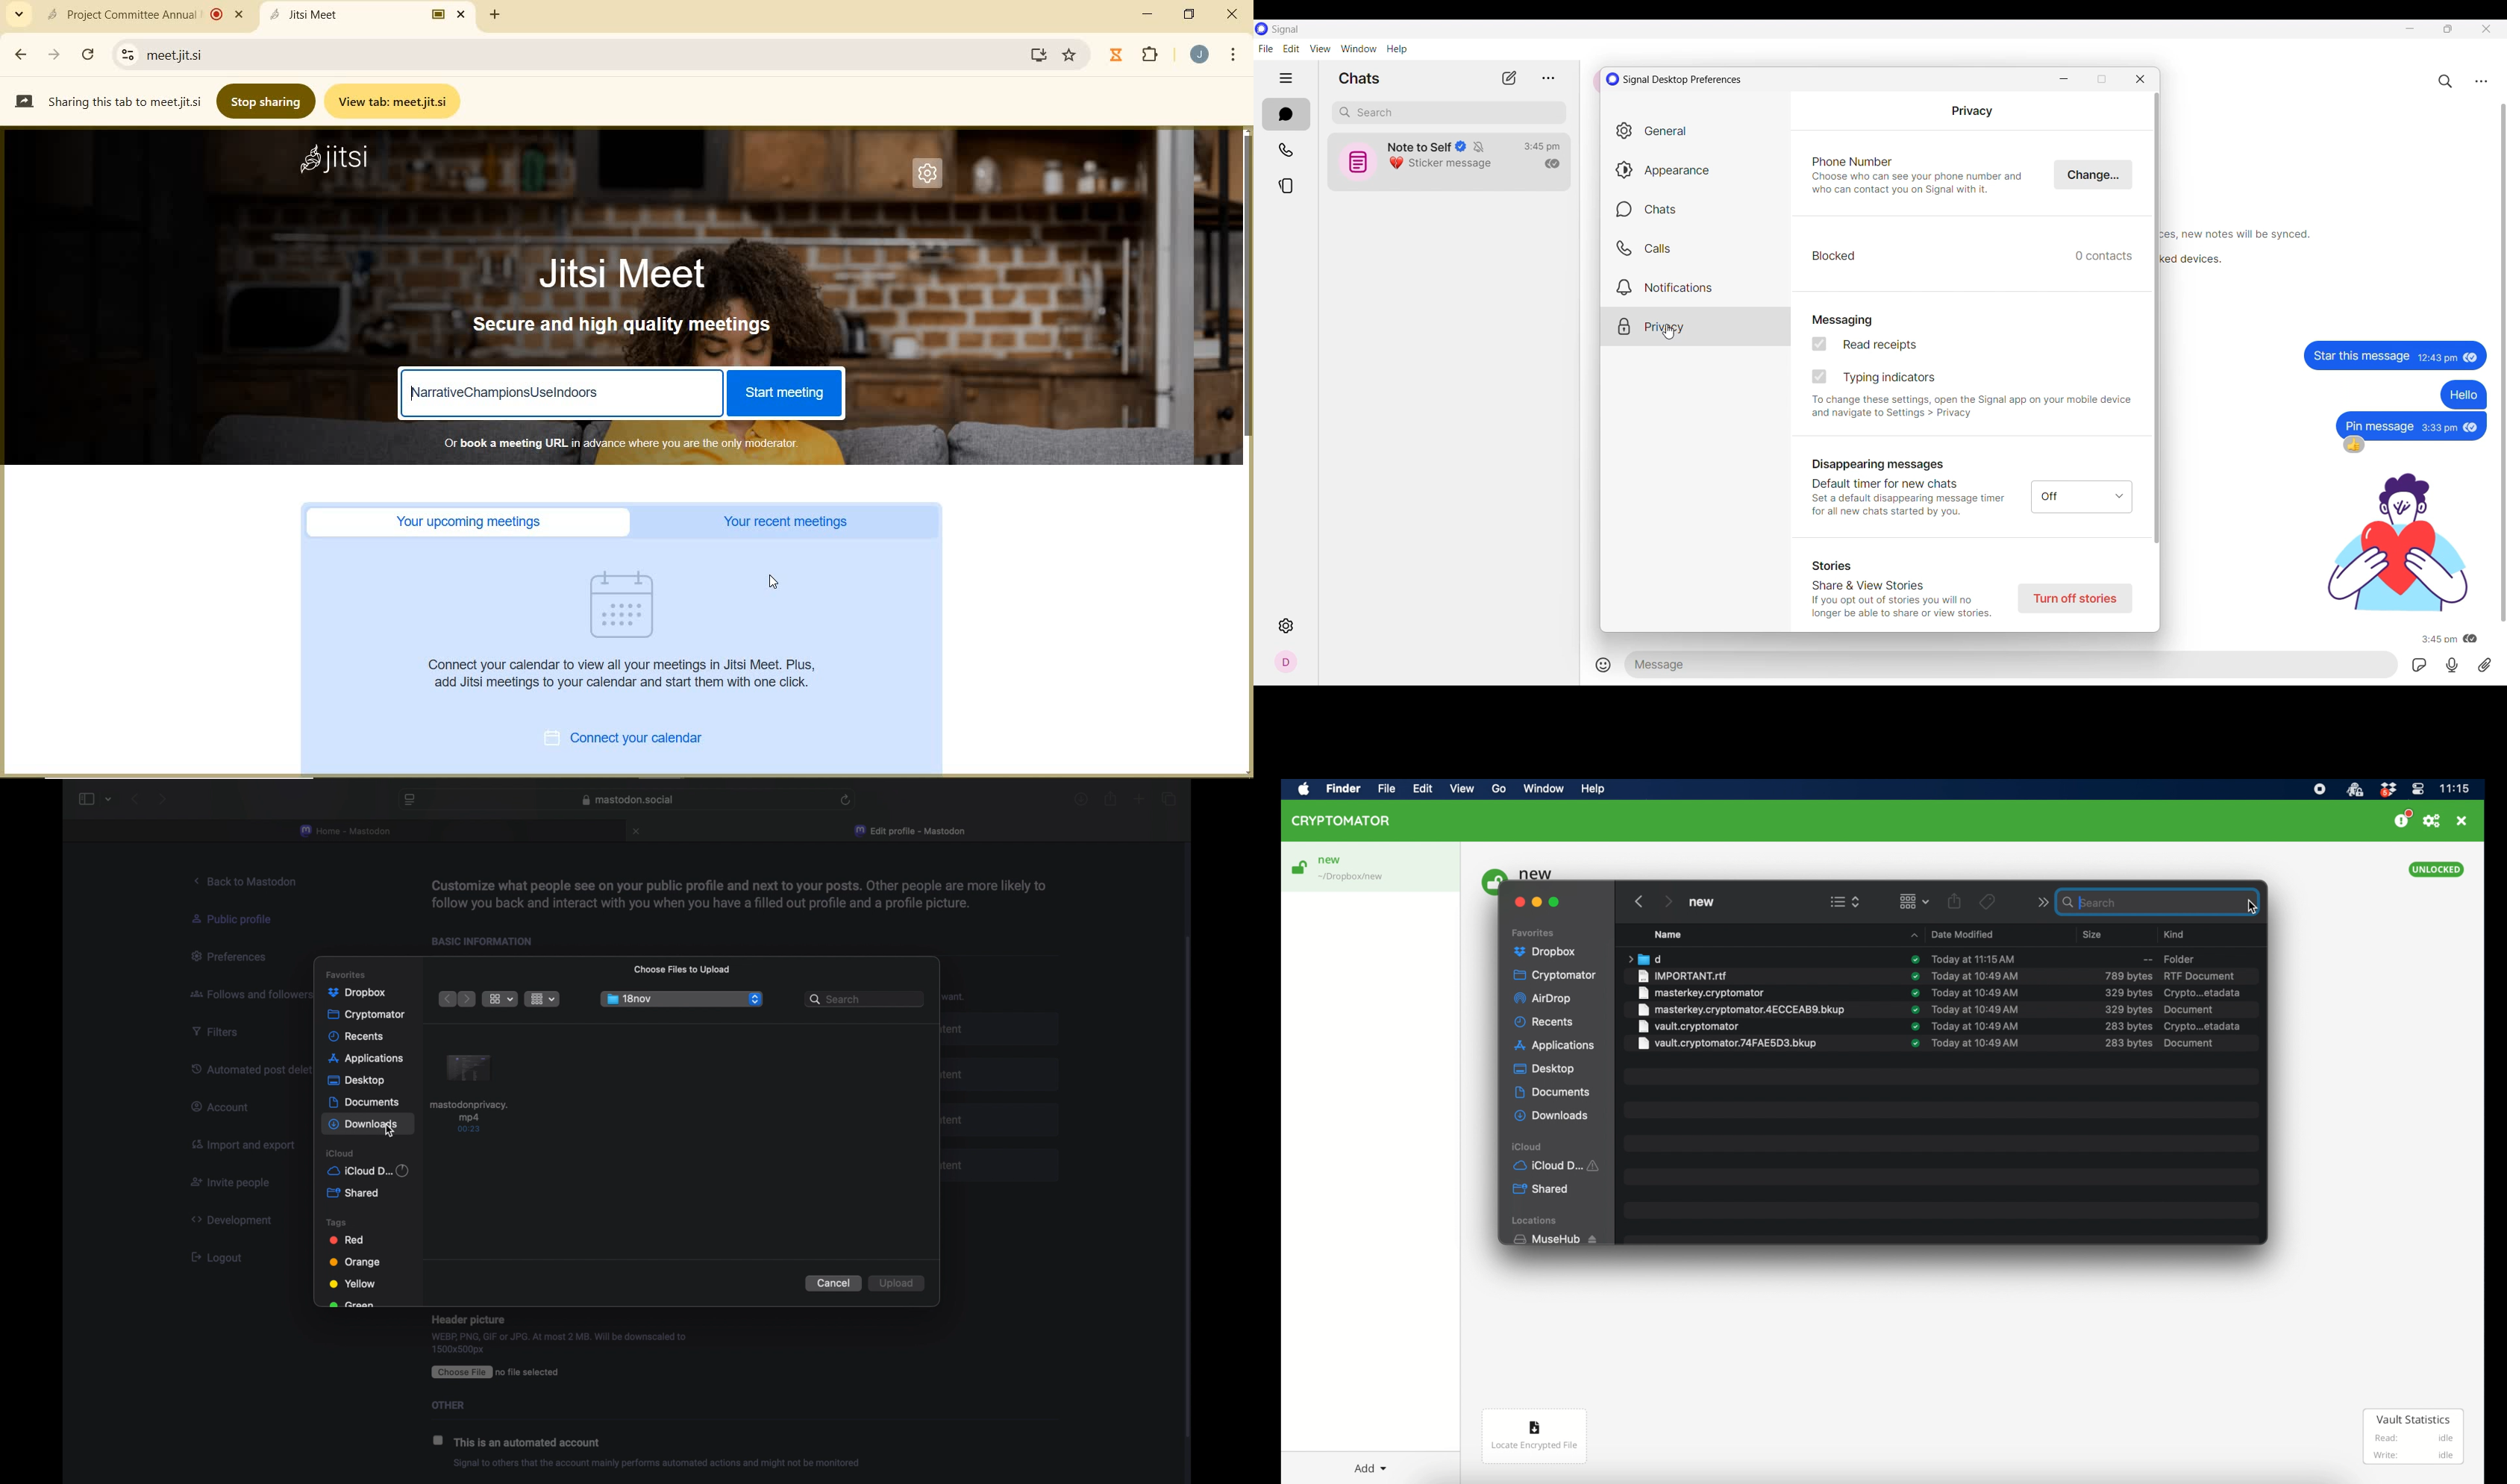 The width and height of the screenshot is (2520, 1484). Describe the element at coordinates (755, 999) in the screenshot. I see `dropdown` at that location.